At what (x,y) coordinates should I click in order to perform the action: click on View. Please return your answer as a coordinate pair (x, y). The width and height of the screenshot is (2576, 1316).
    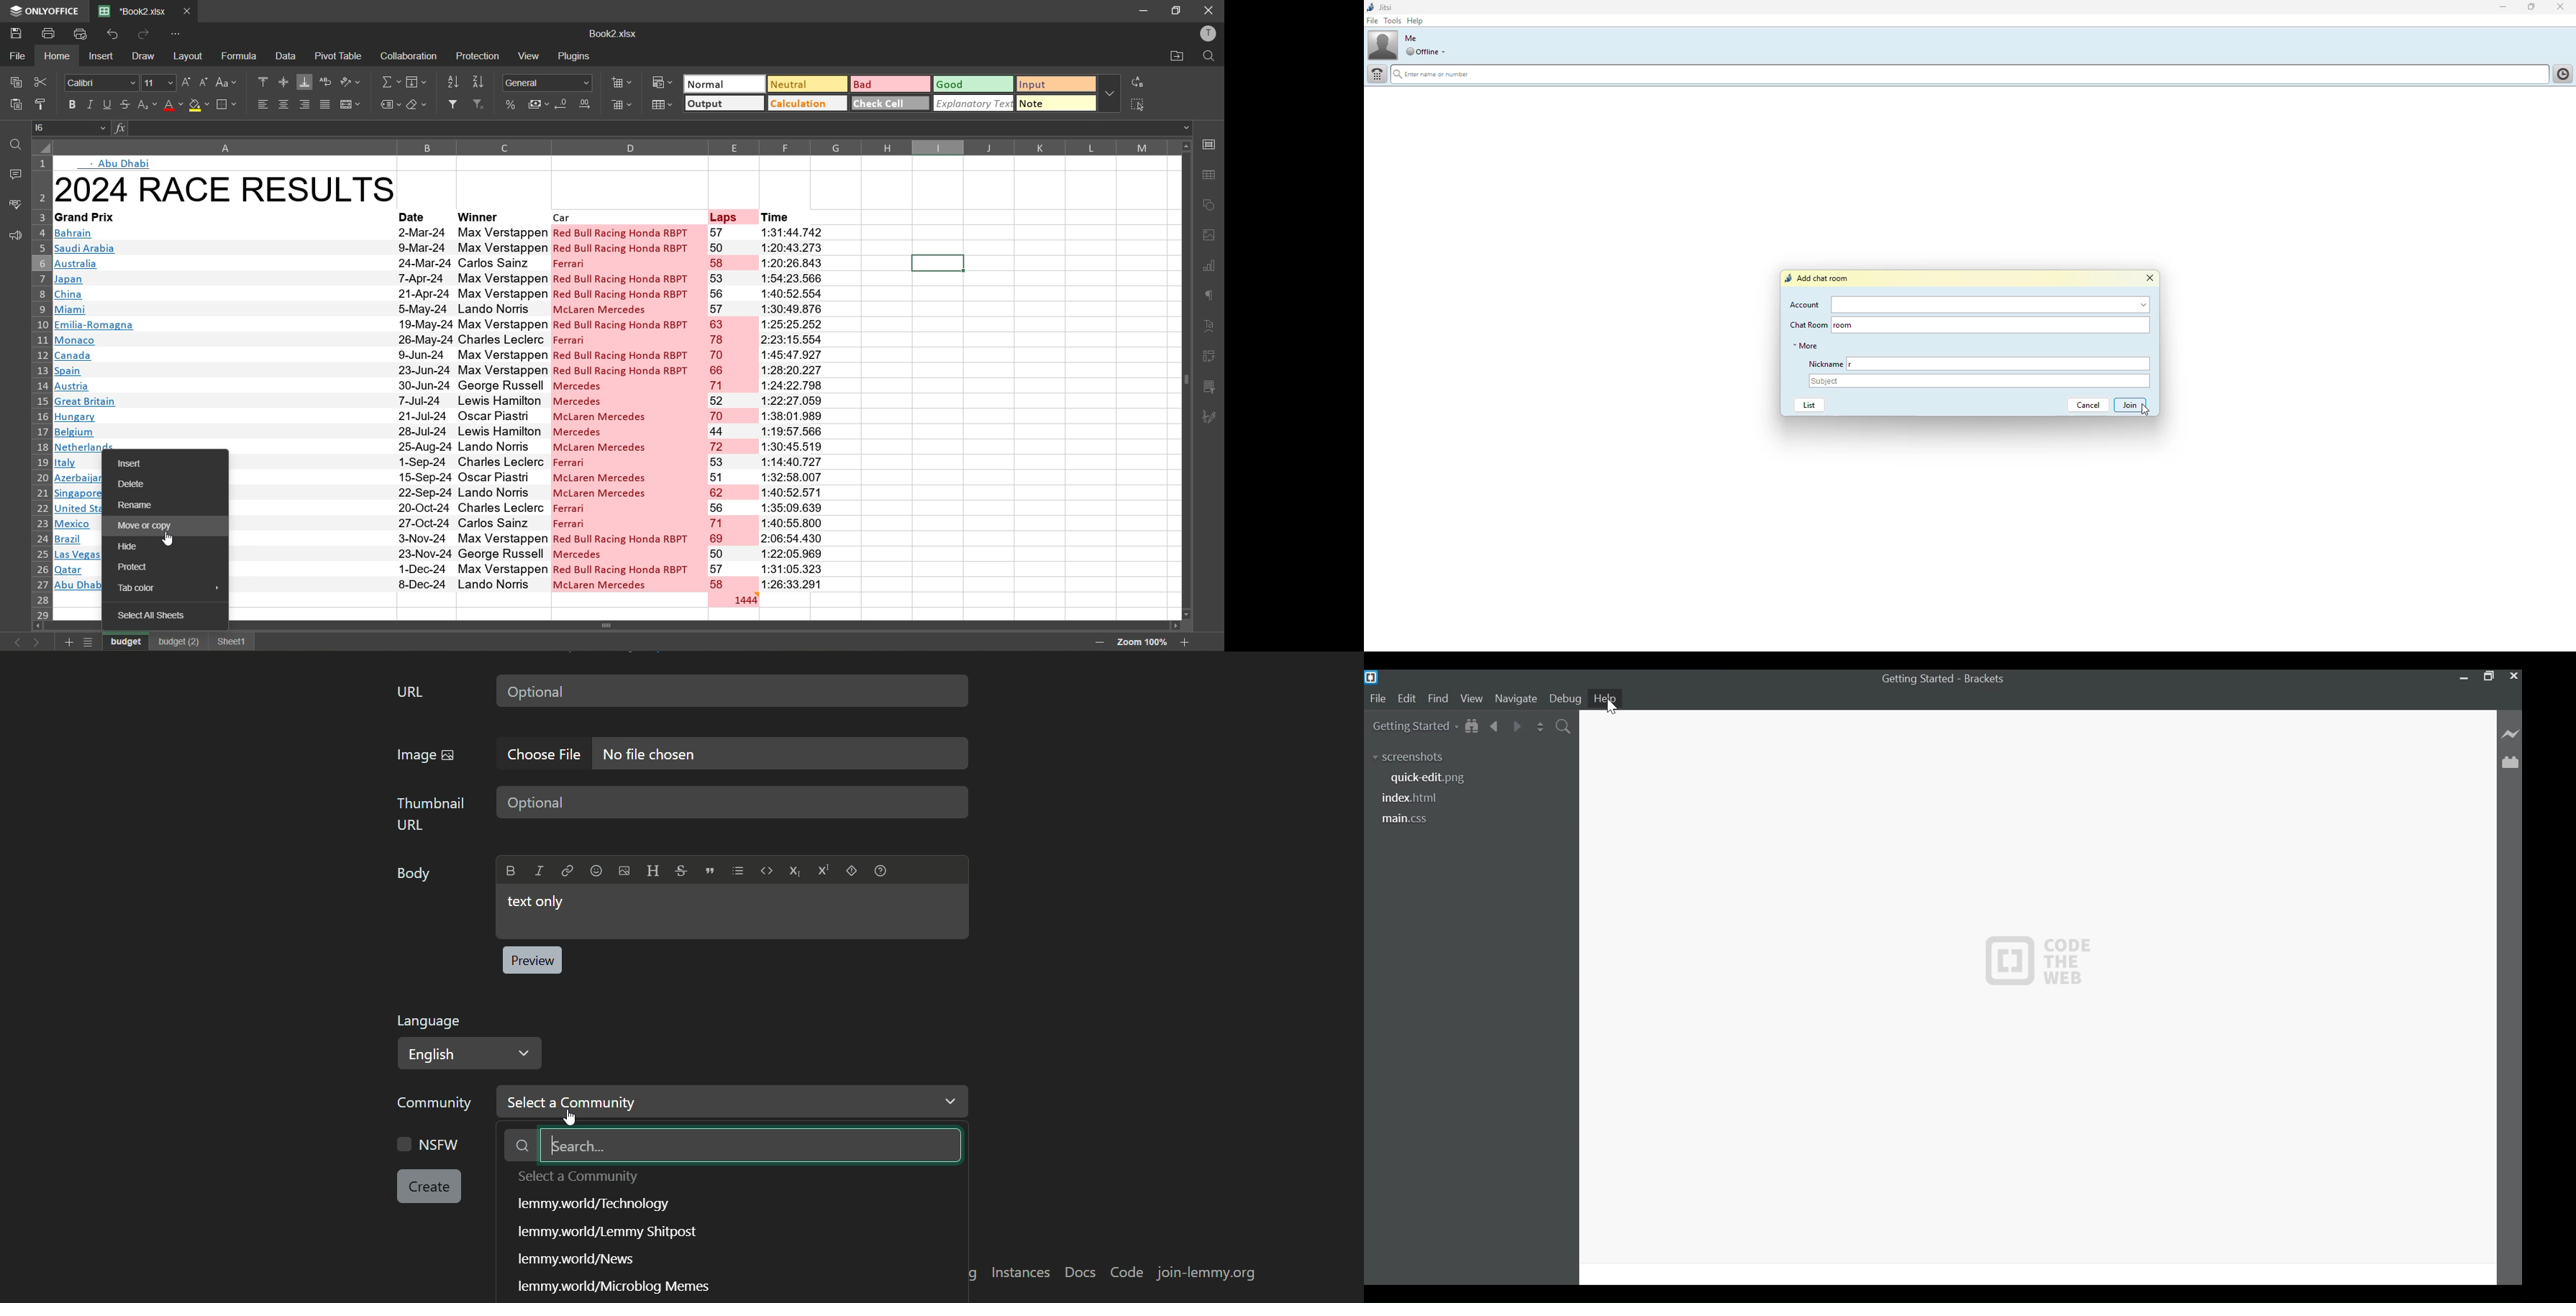
    Looking at the image, I should click on (1471, 699).